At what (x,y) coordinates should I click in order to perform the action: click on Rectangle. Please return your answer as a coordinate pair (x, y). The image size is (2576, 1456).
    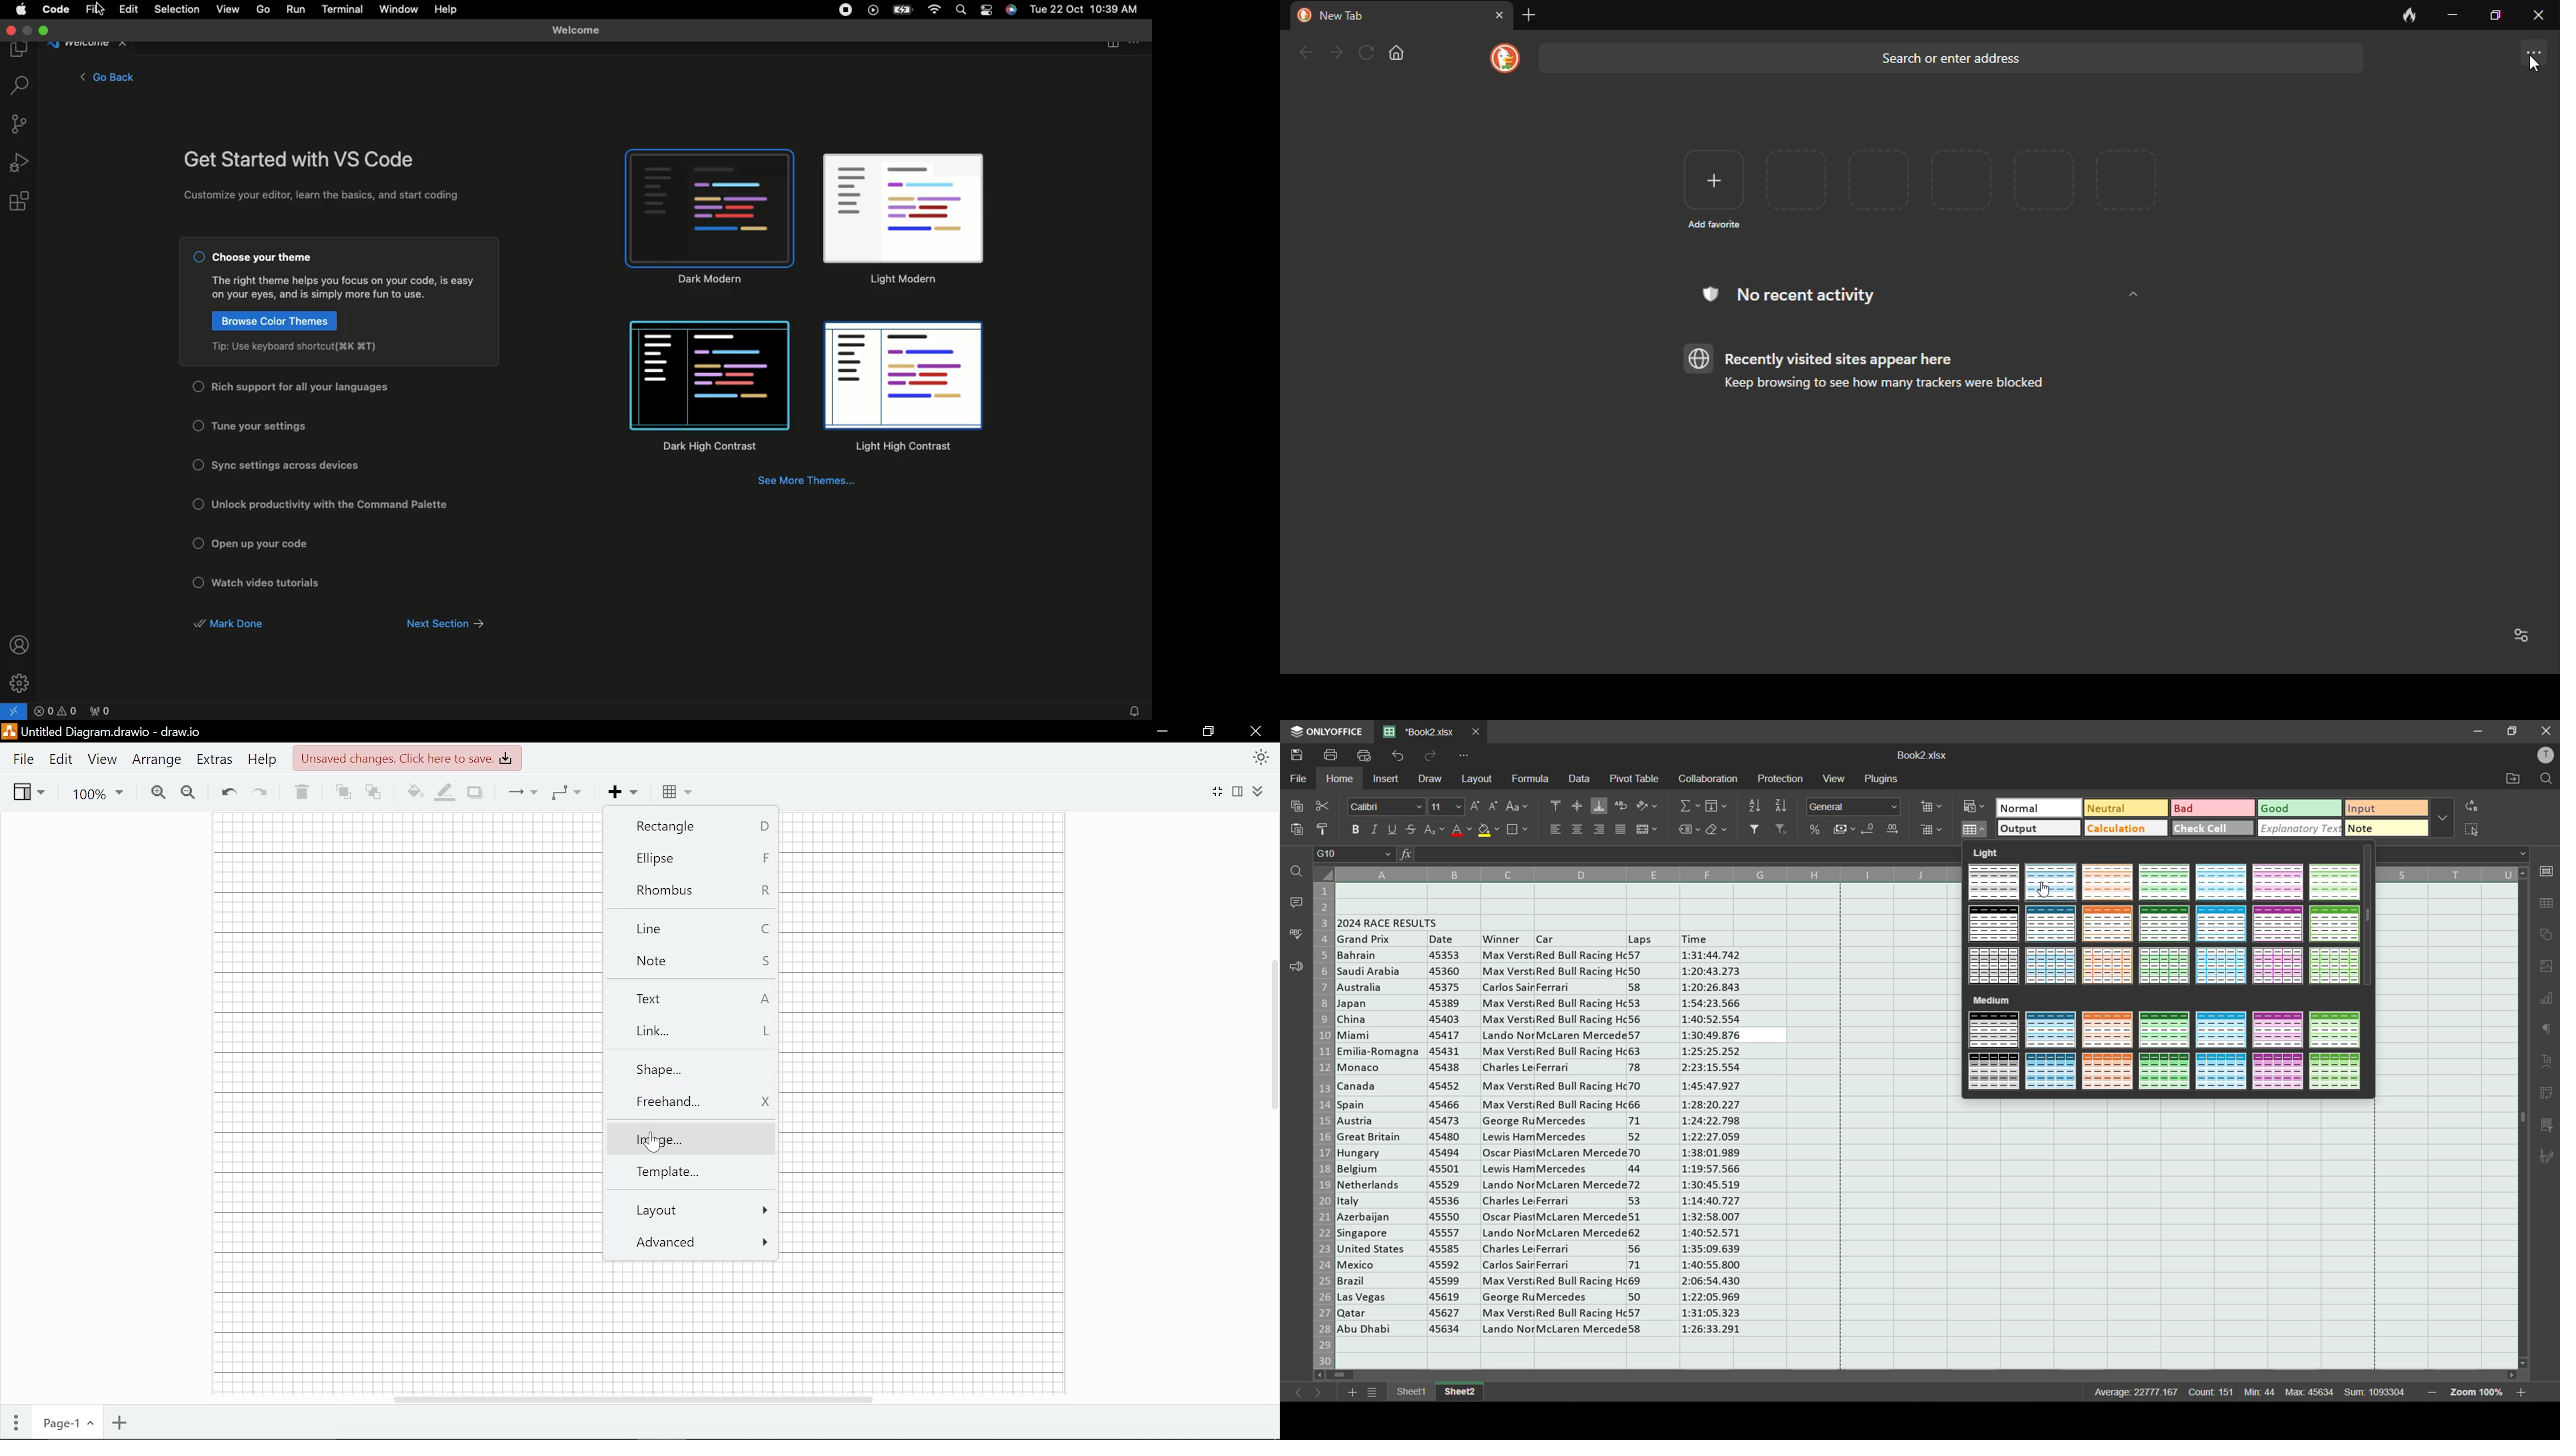
    Looking at the image, I should click on (696, 824).